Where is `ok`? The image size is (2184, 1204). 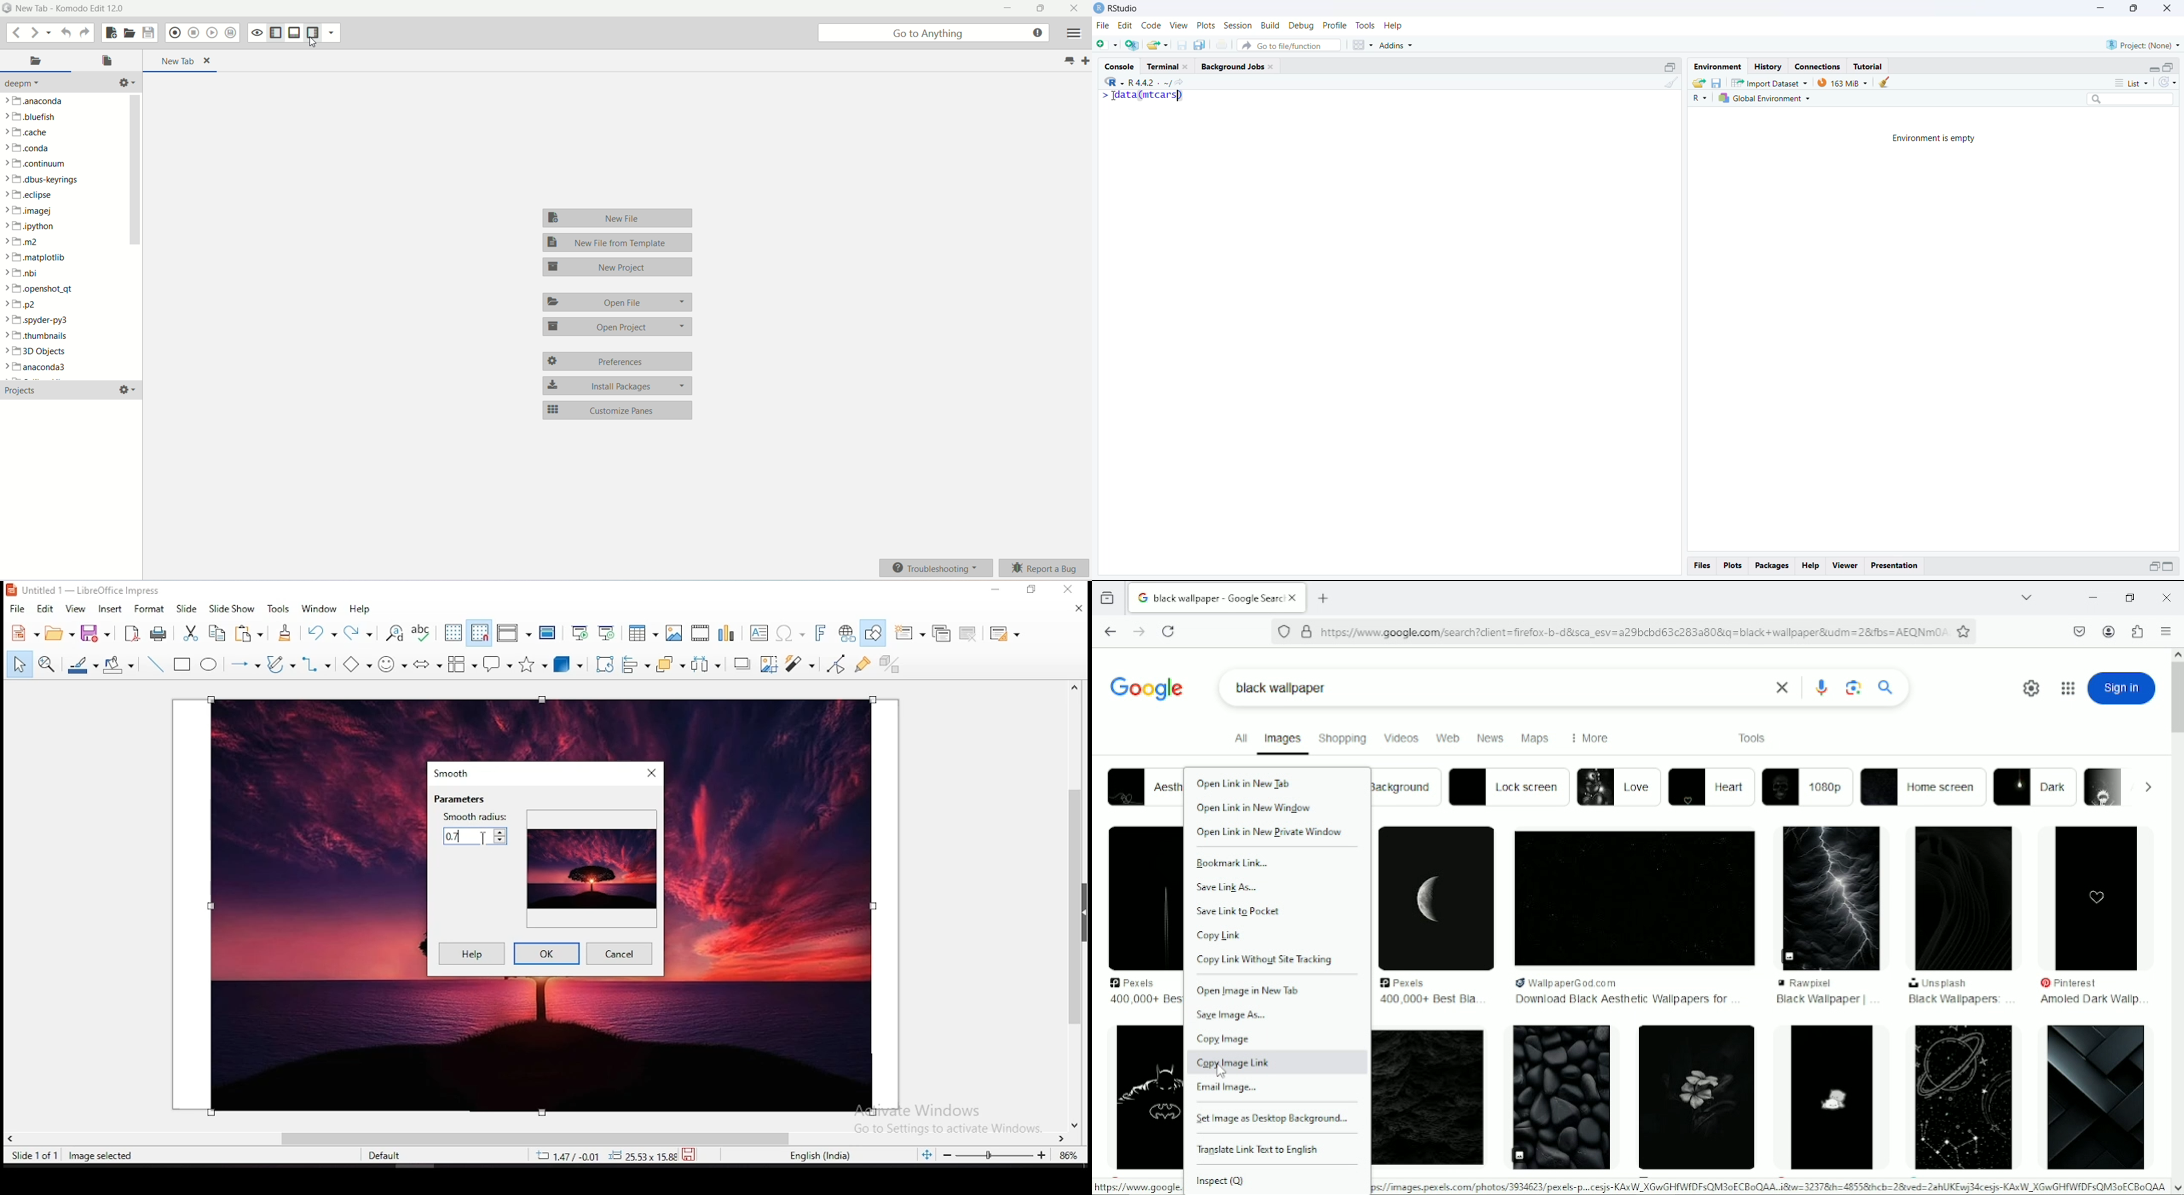
ok is located at coordinates (546, 954).